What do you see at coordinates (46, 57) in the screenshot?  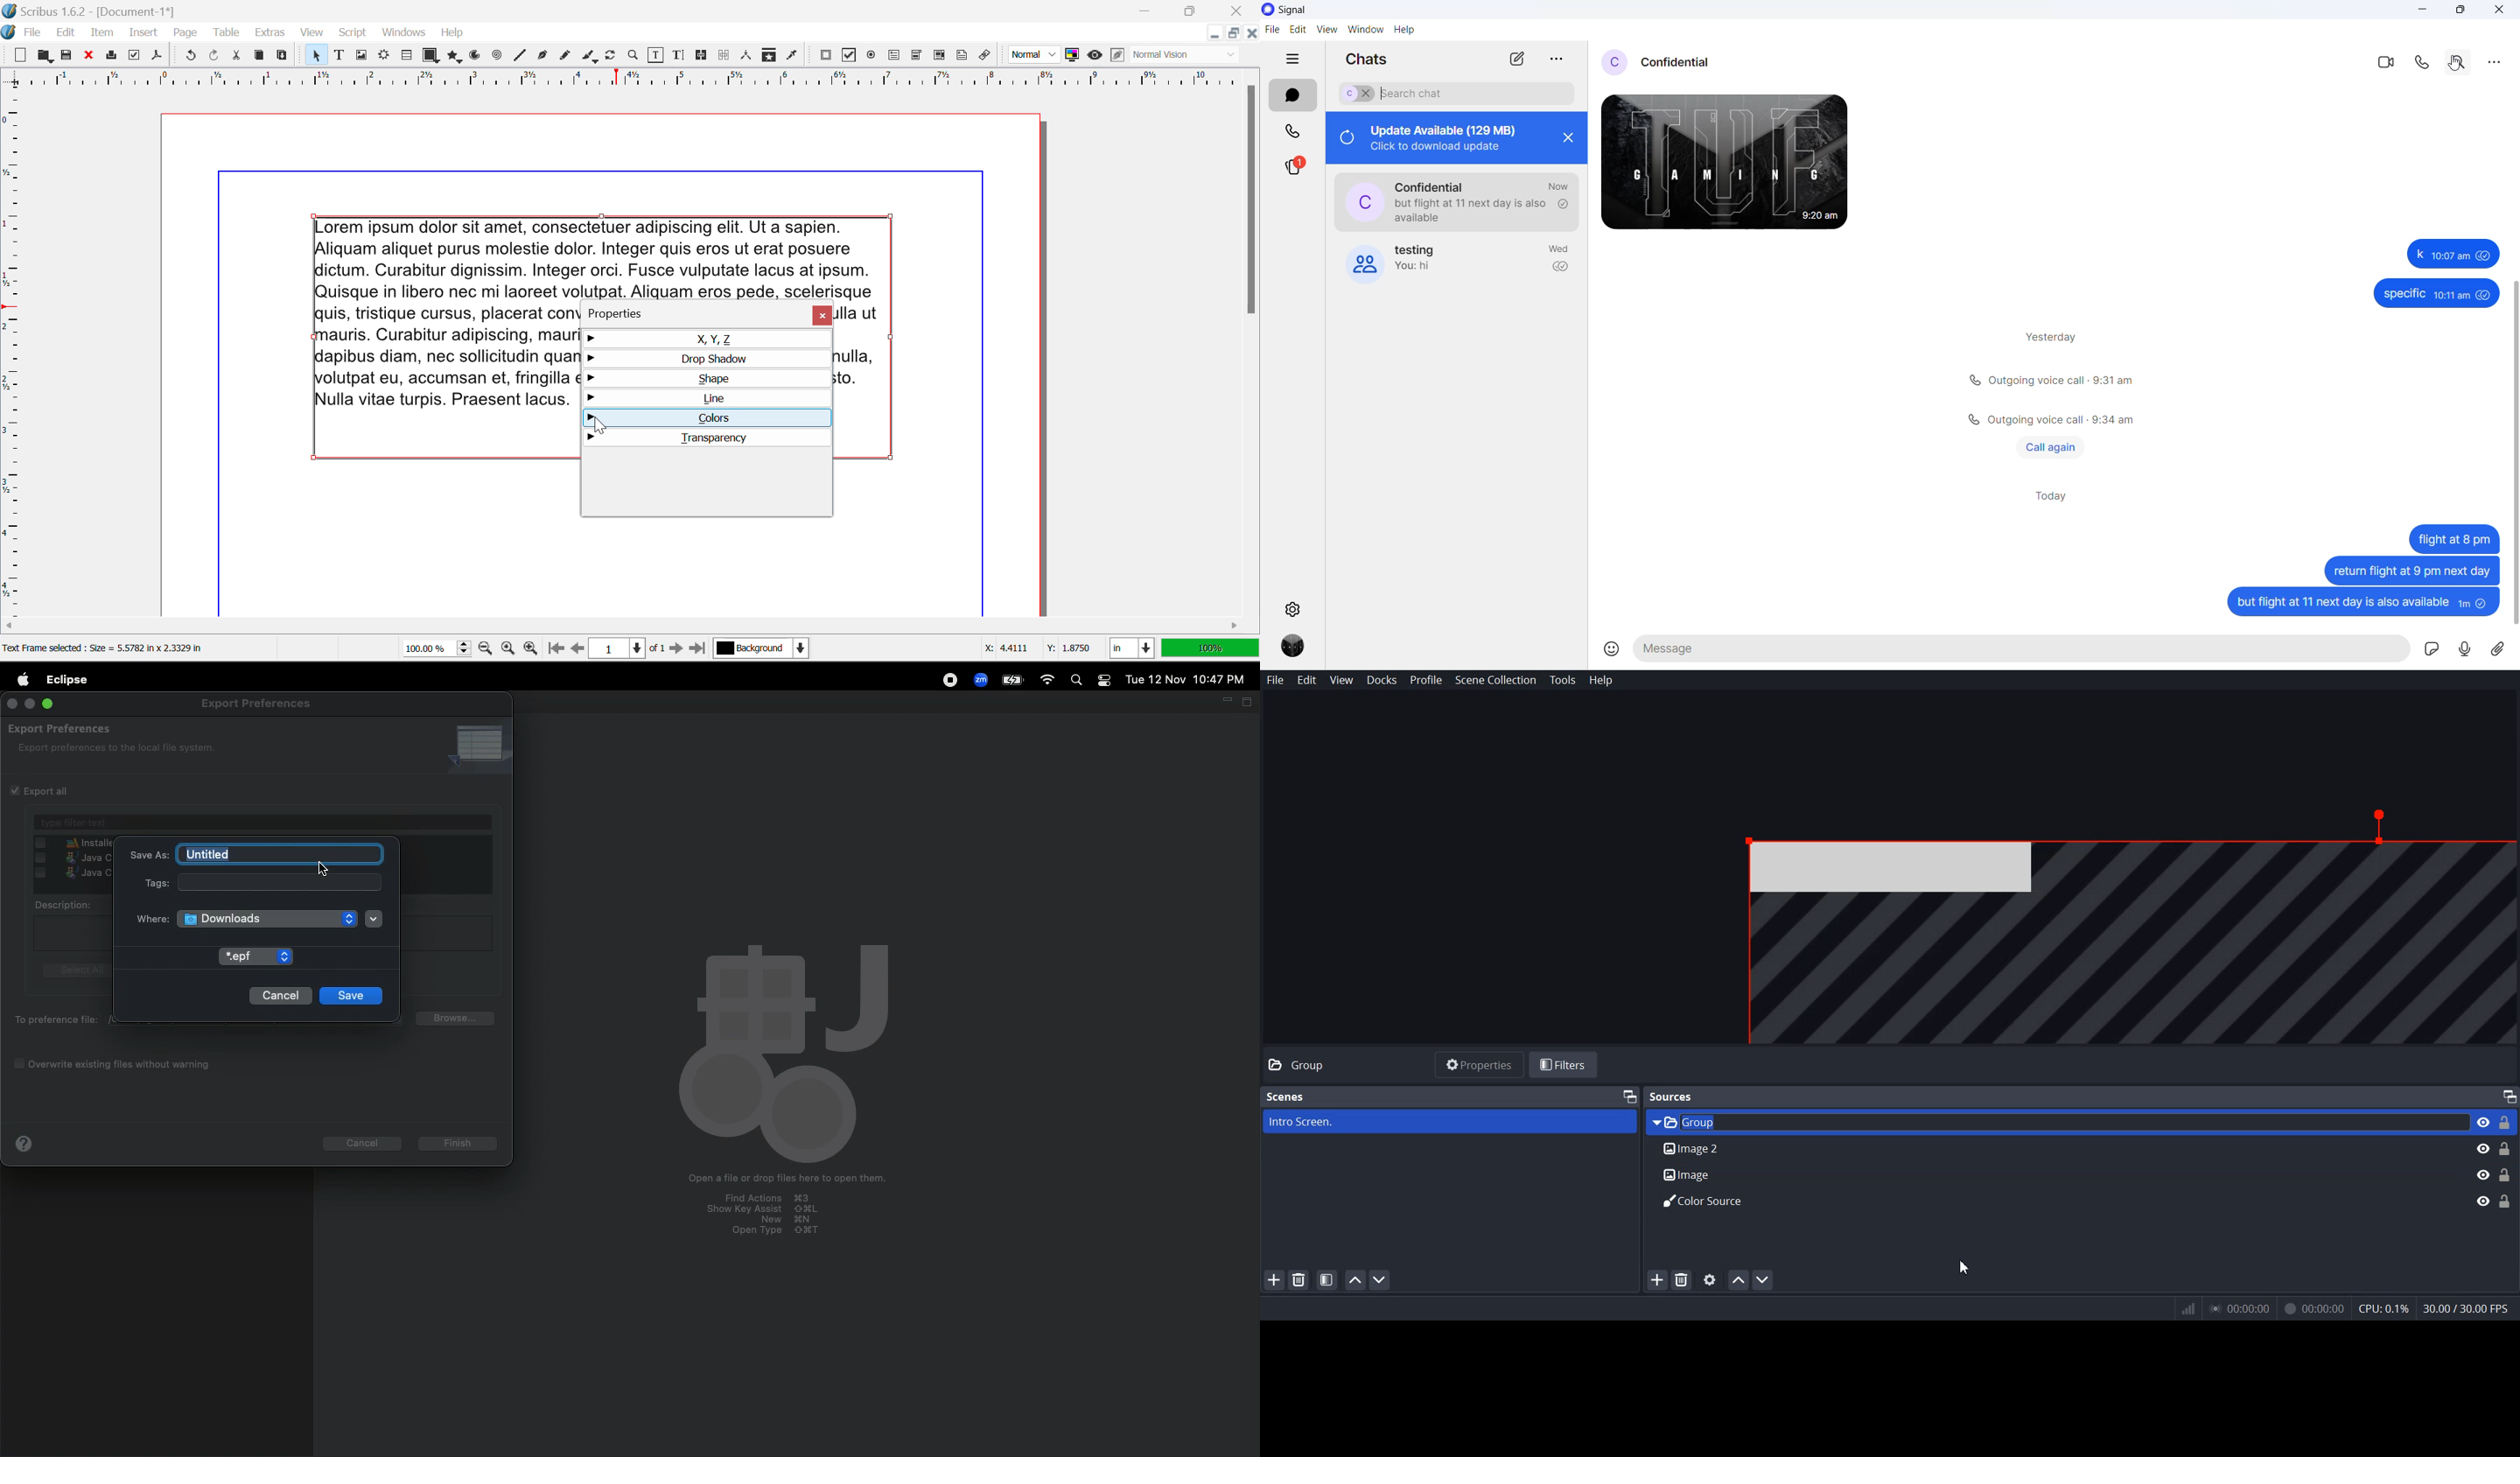 I see `Open` at bounding box center [46, 57].